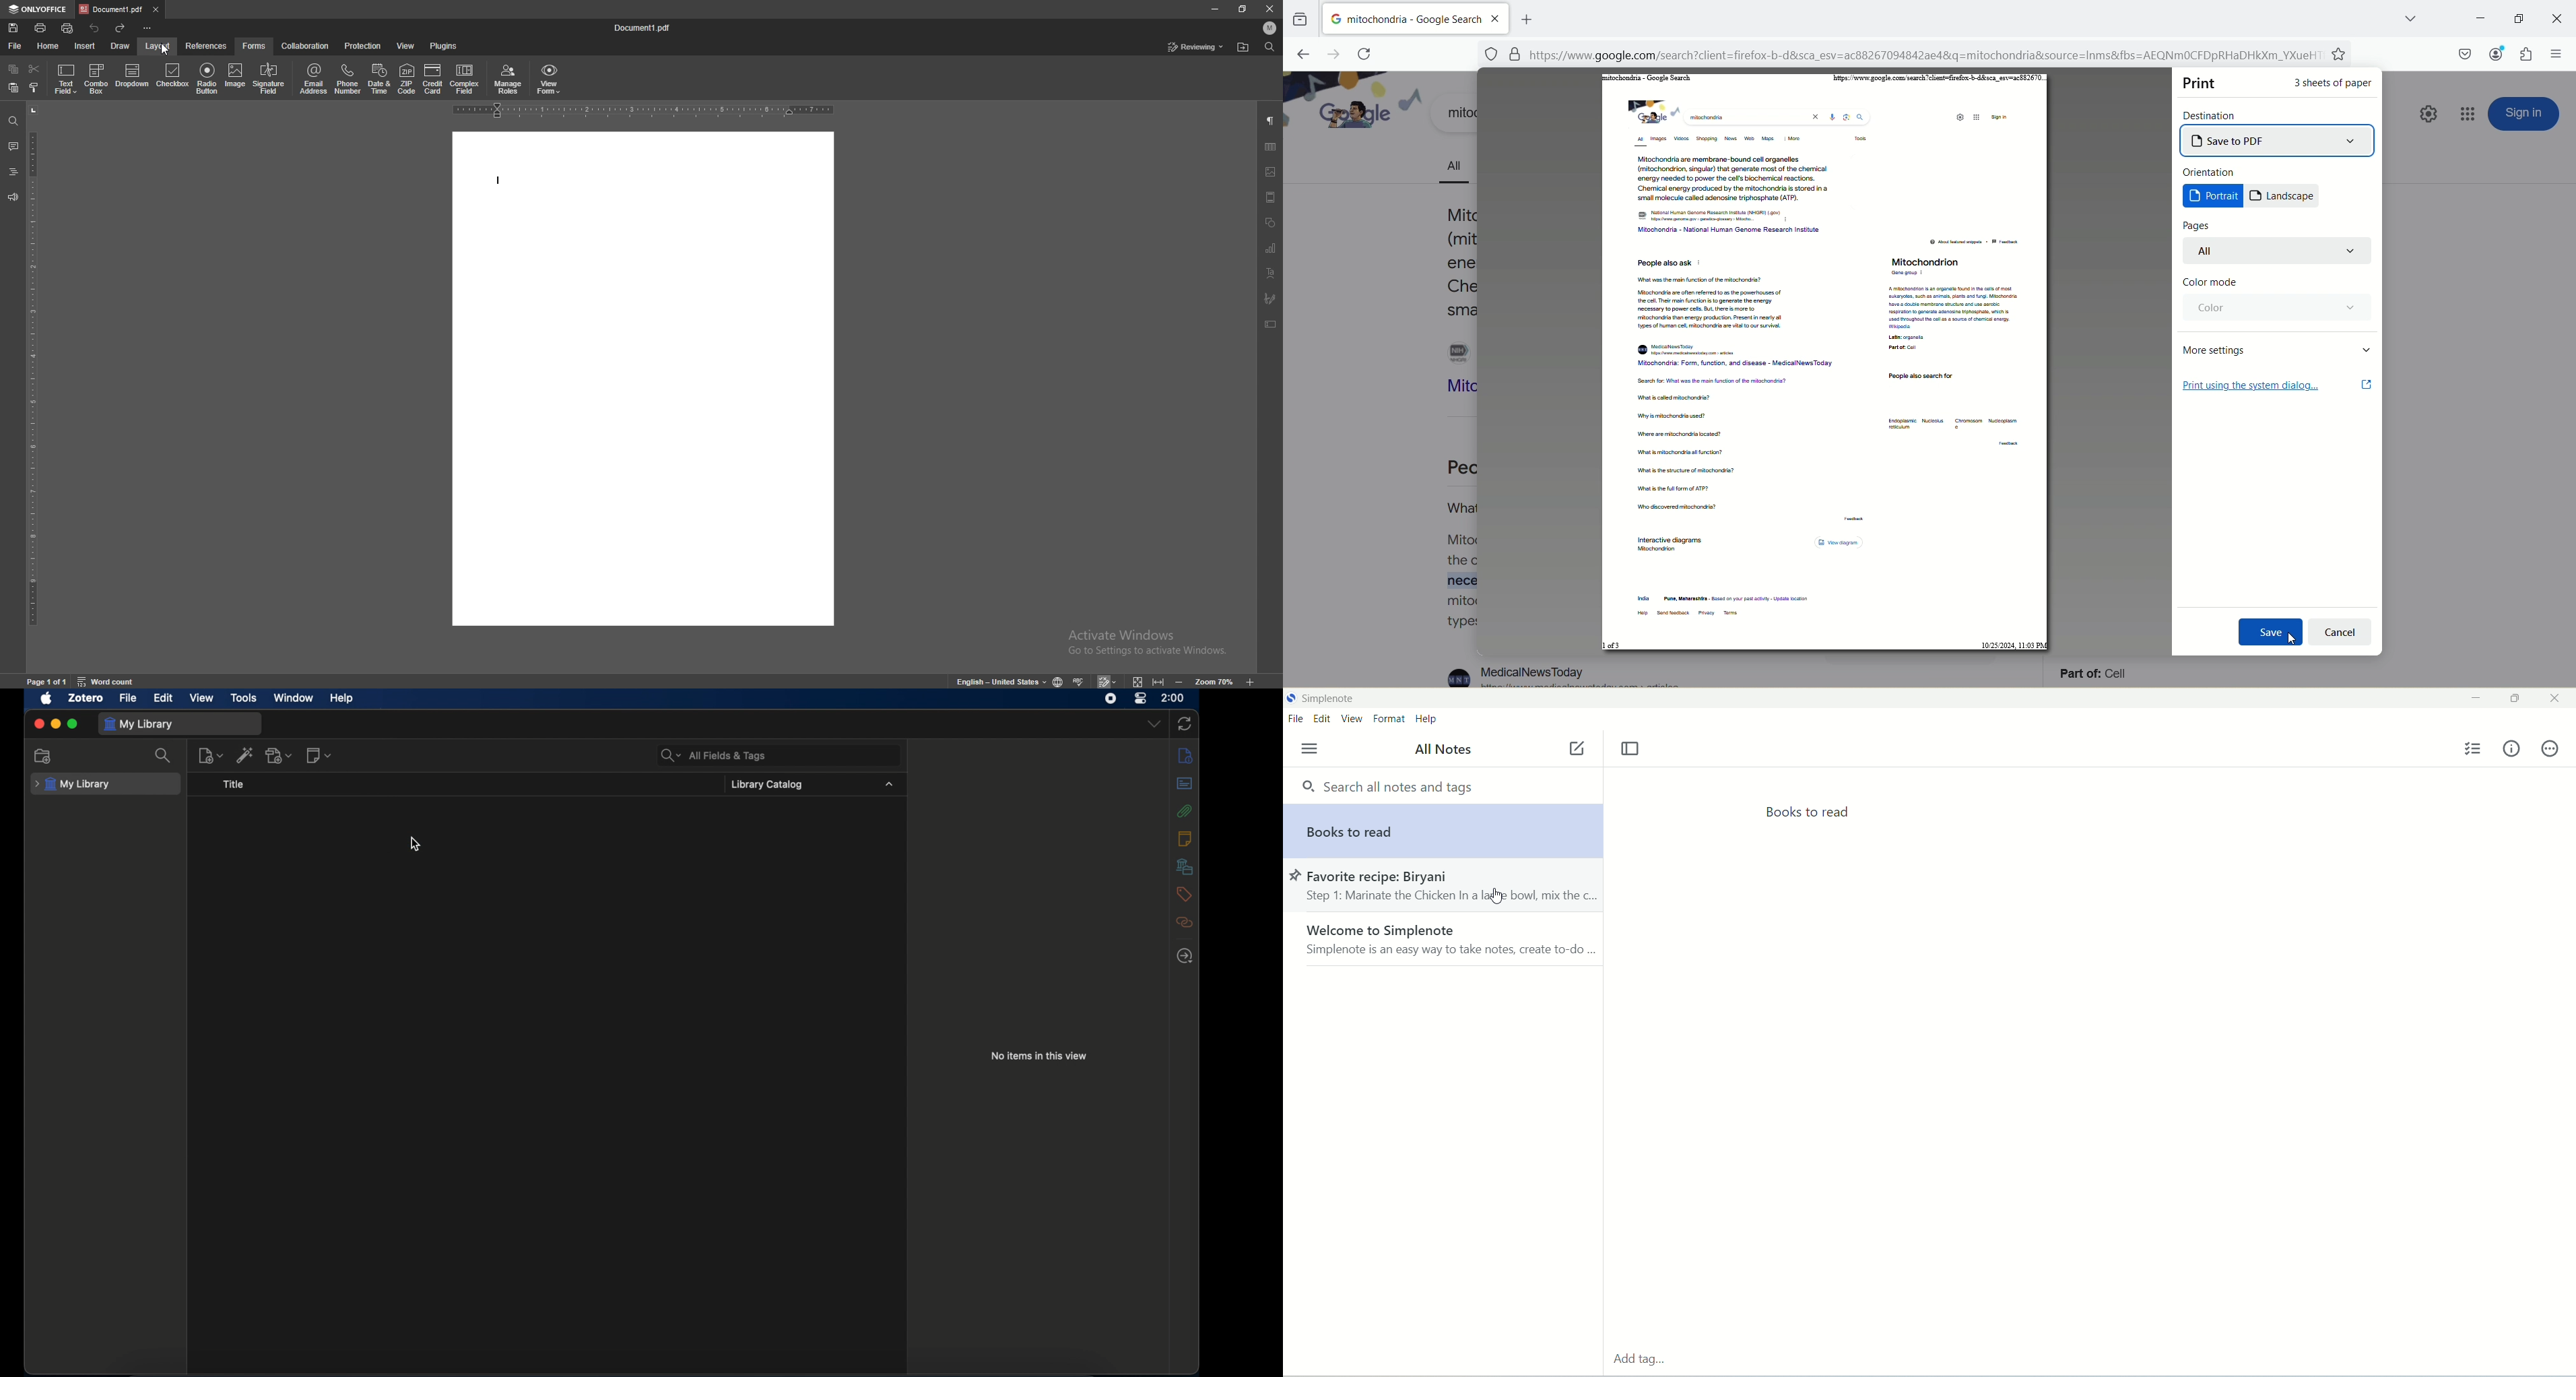  I want to click on favorite recipe, so click(1442, 889).